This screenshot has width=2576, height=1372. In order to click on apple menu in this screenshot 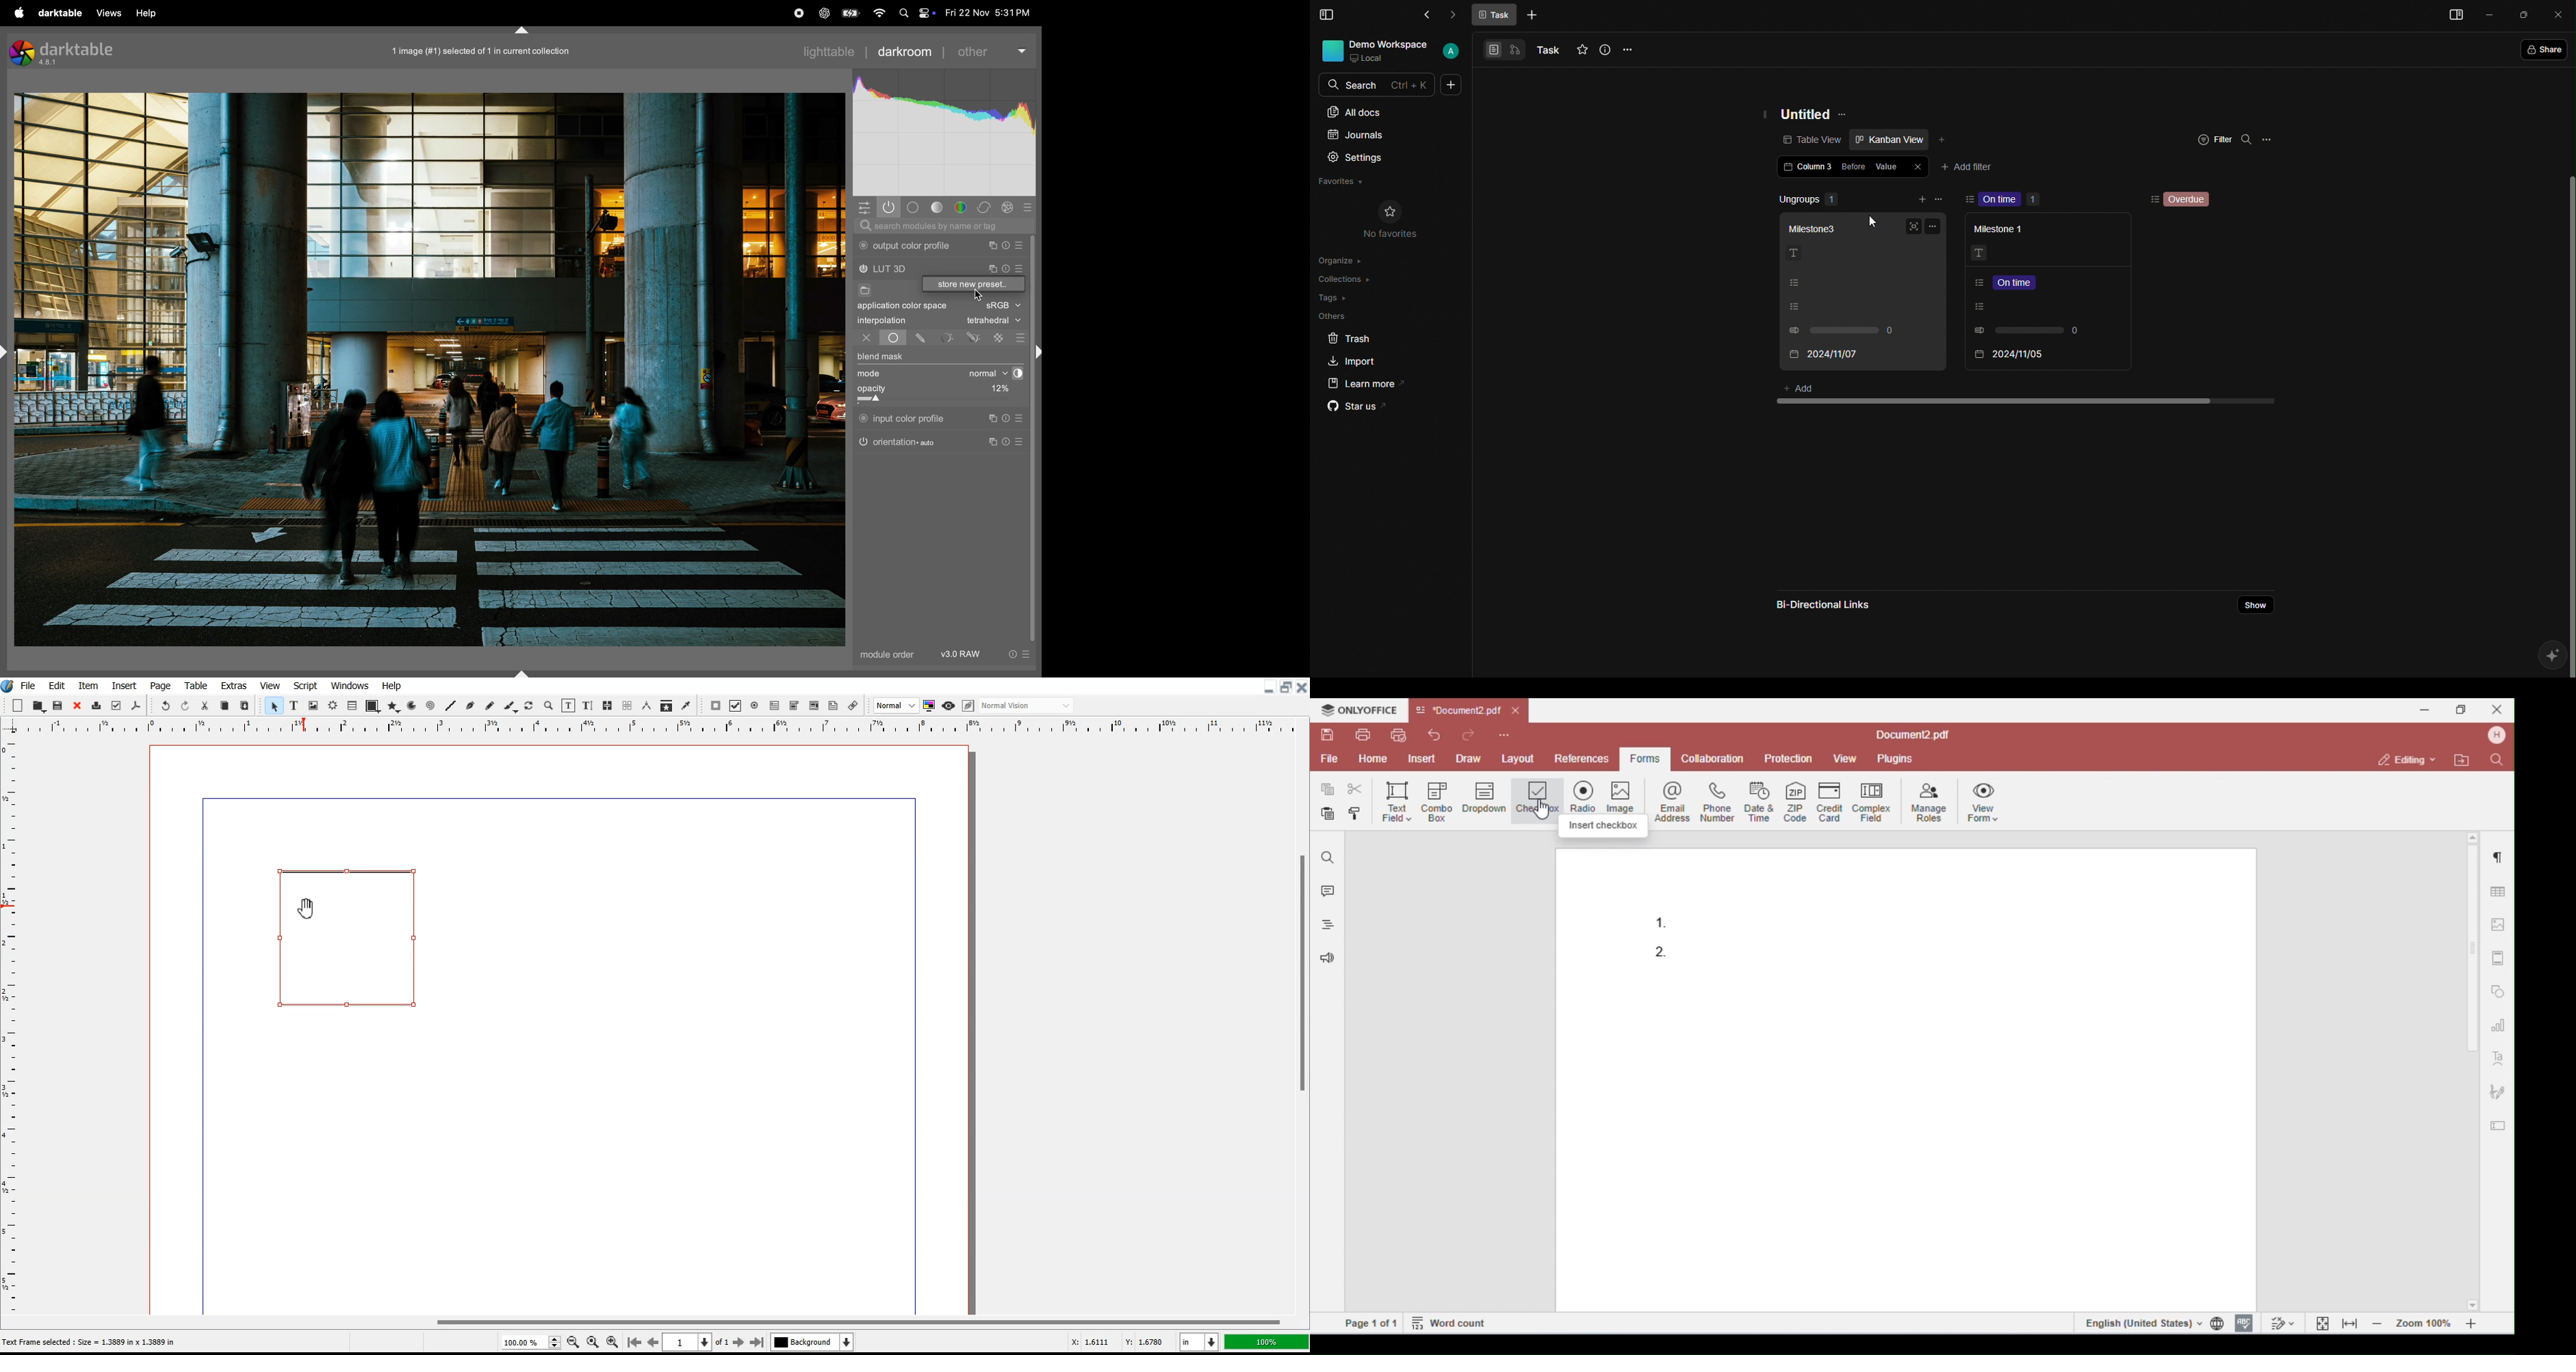, I will do `click(14, 12)`.